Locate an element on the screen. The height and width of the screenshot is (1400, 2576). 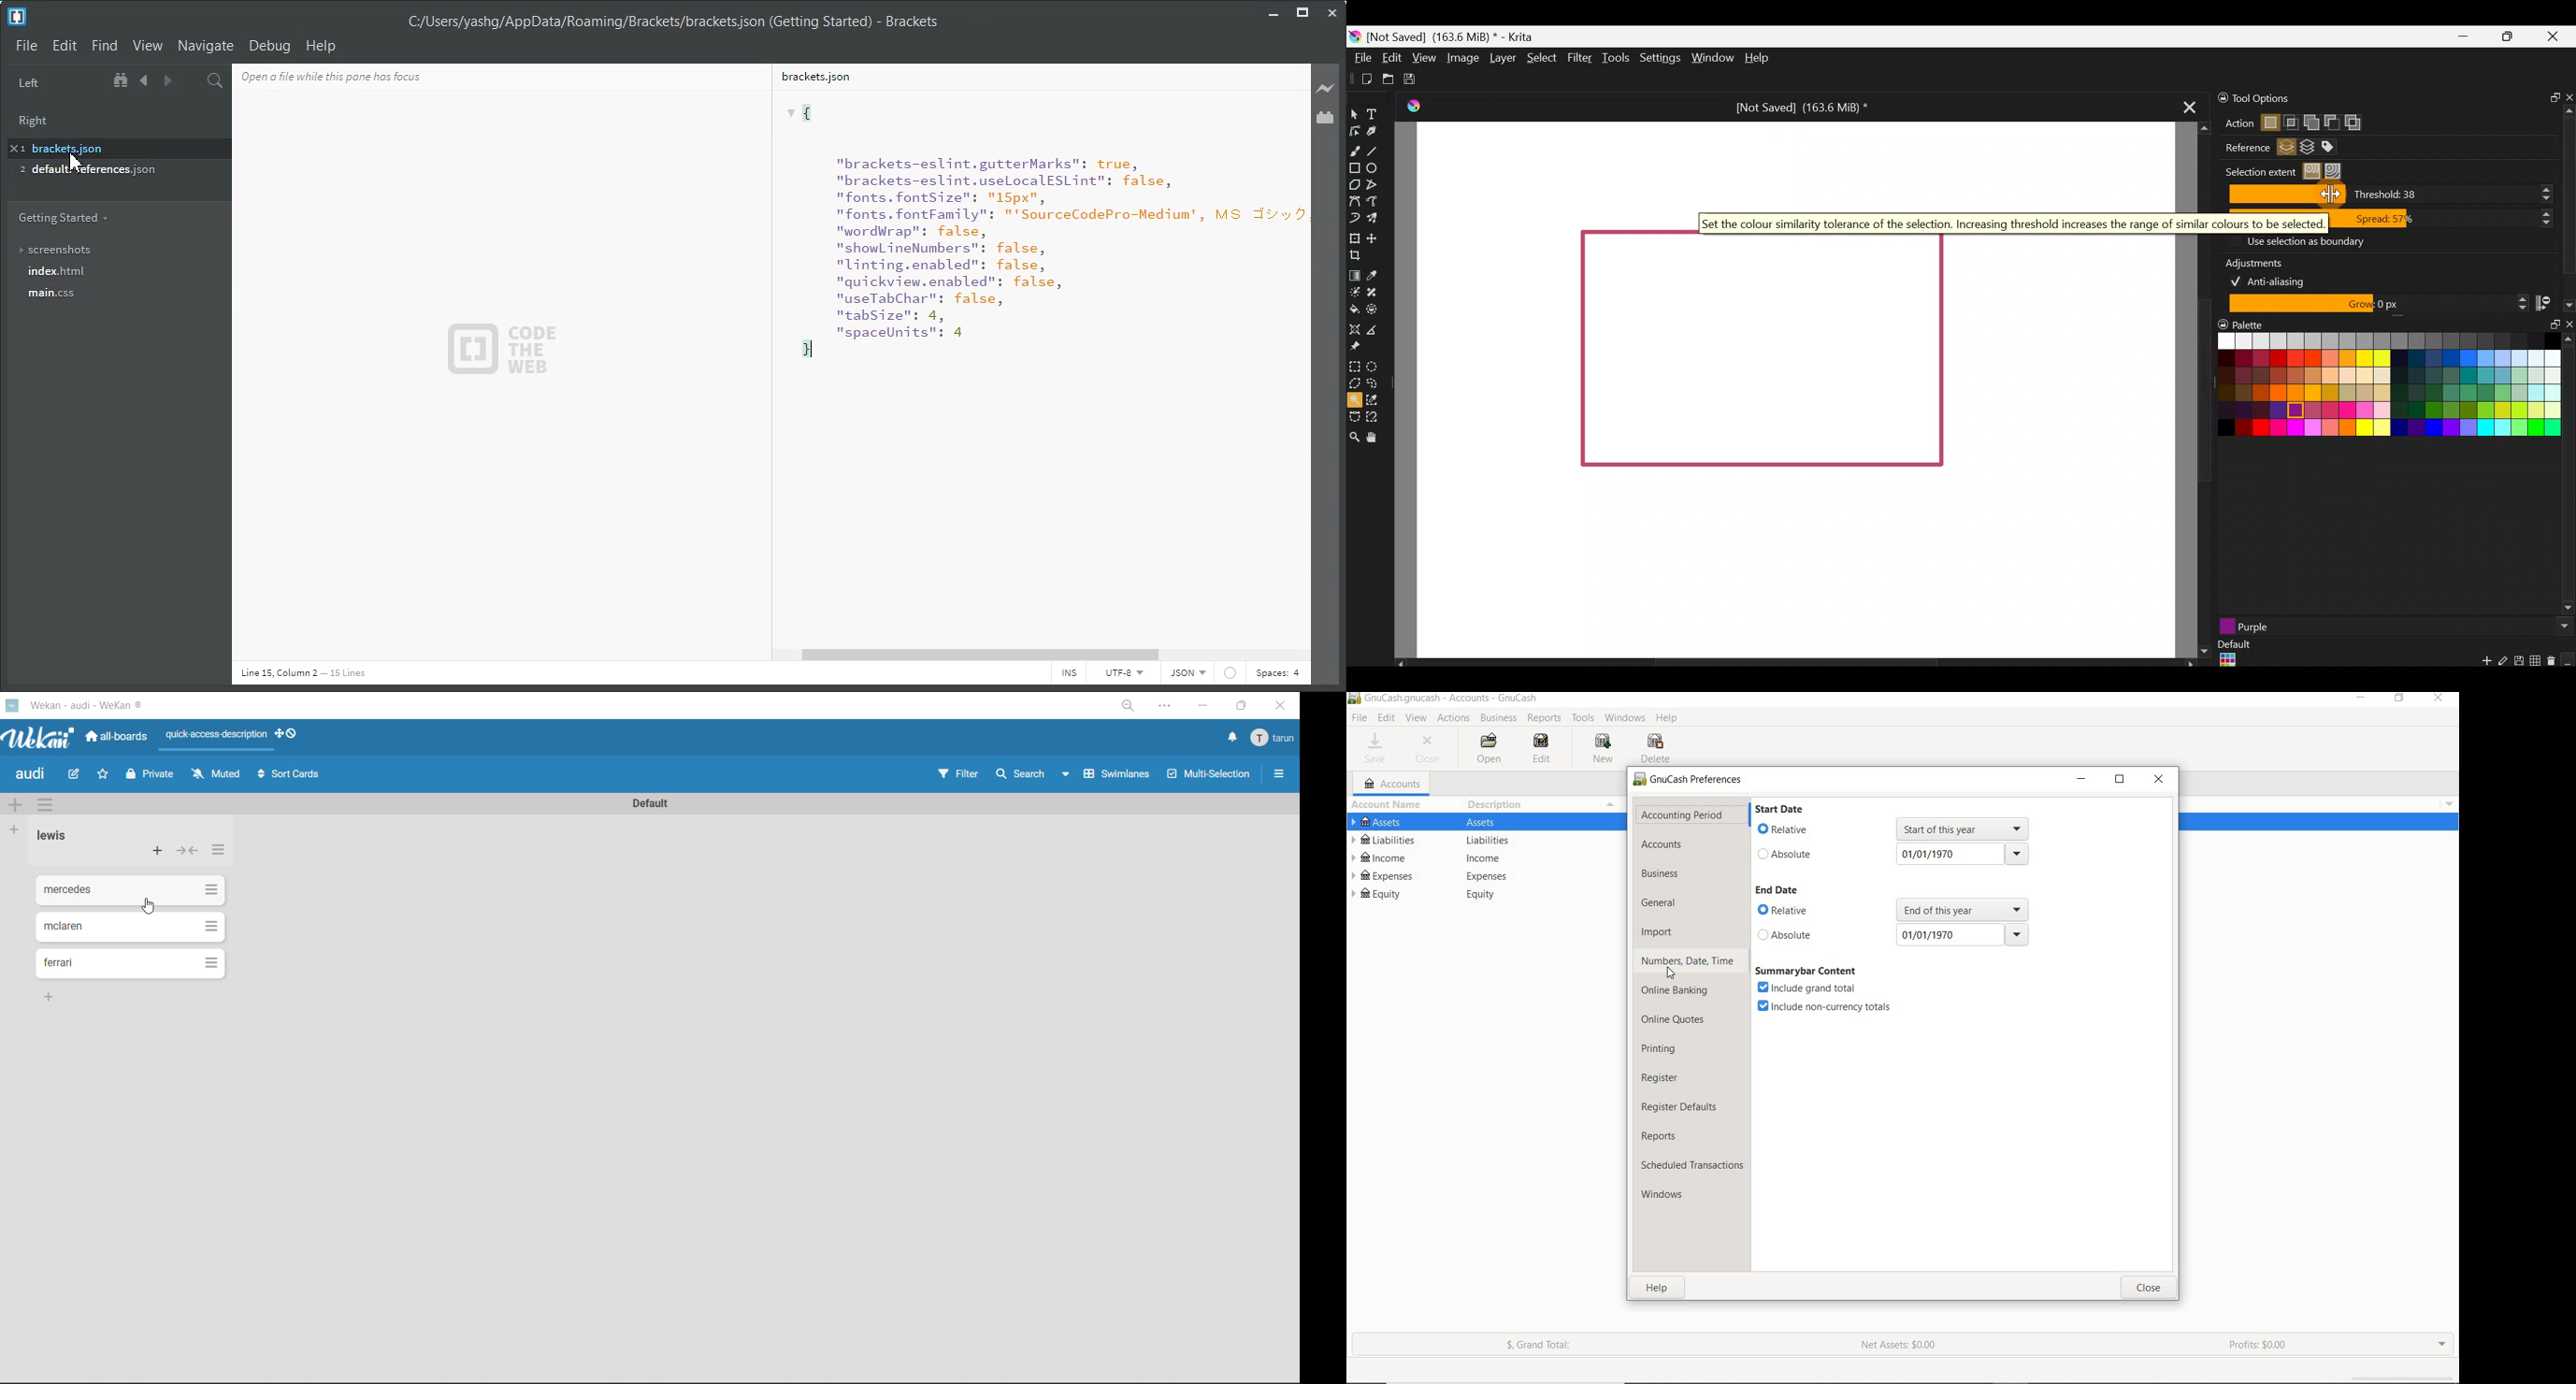
swimlane actions is located at coordinates (49, 806).